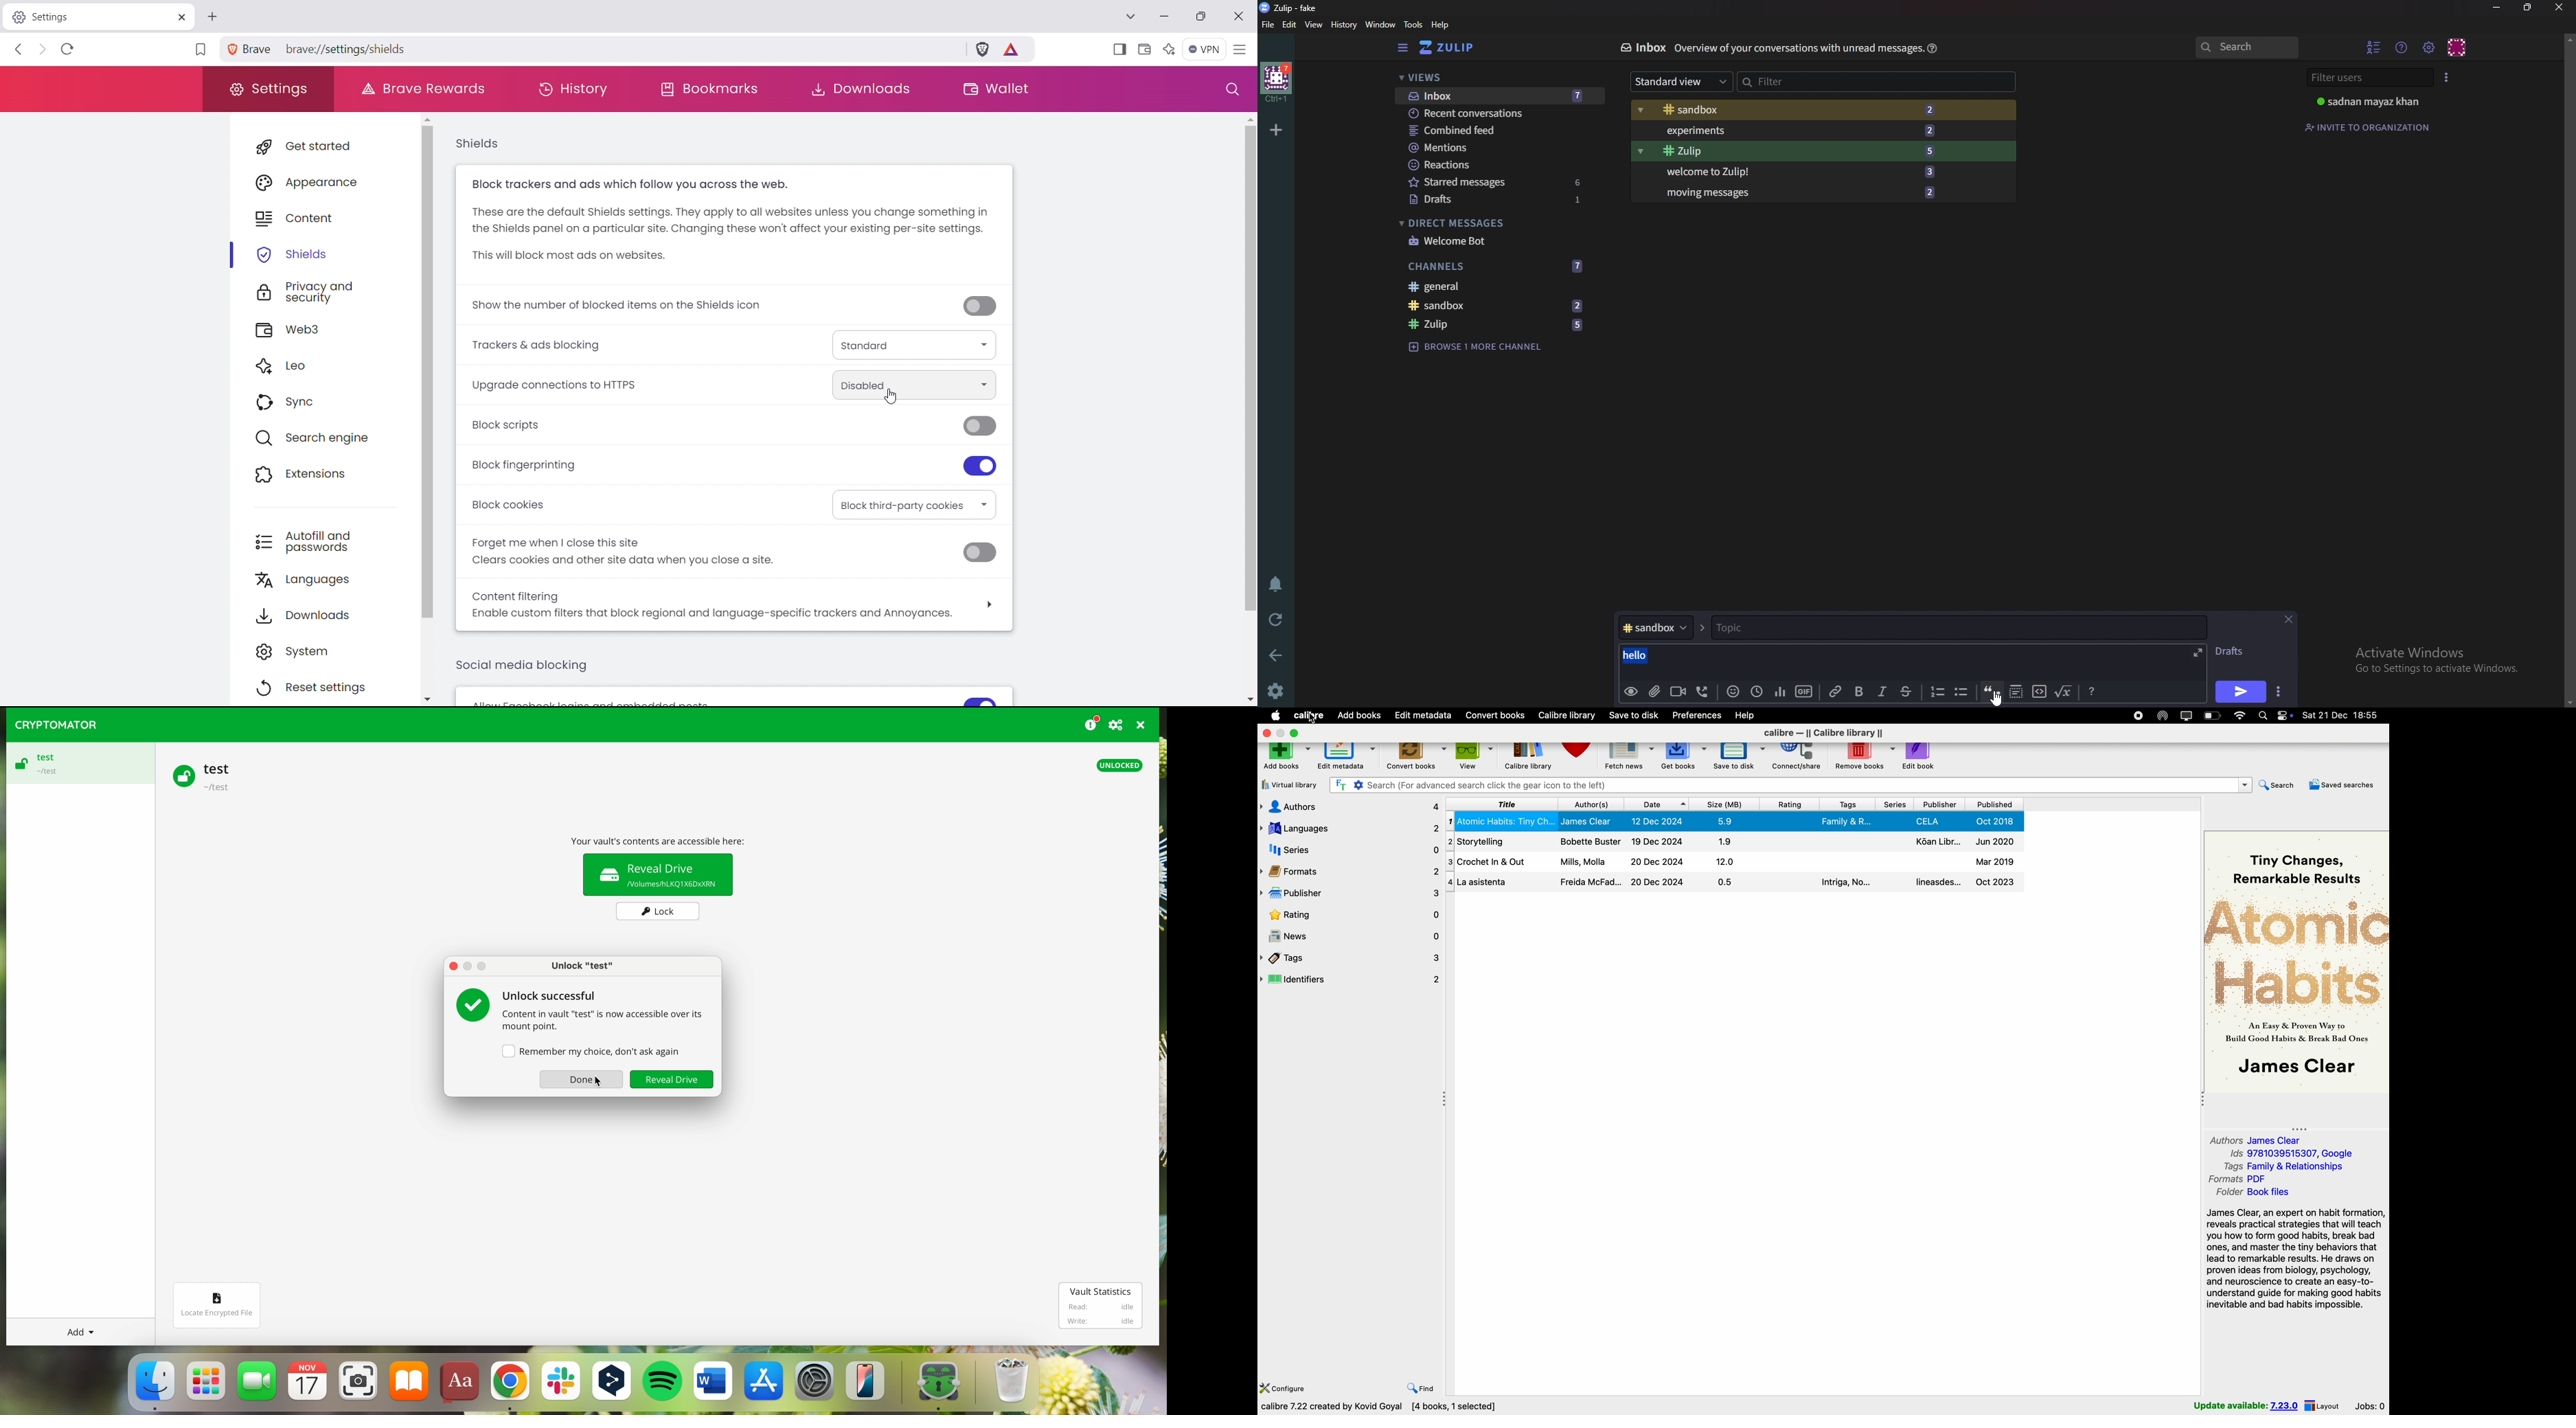  Describe the element at coordinates (2369, 103) in the screenshot. I see `sadnan mayaz khan` at that location.